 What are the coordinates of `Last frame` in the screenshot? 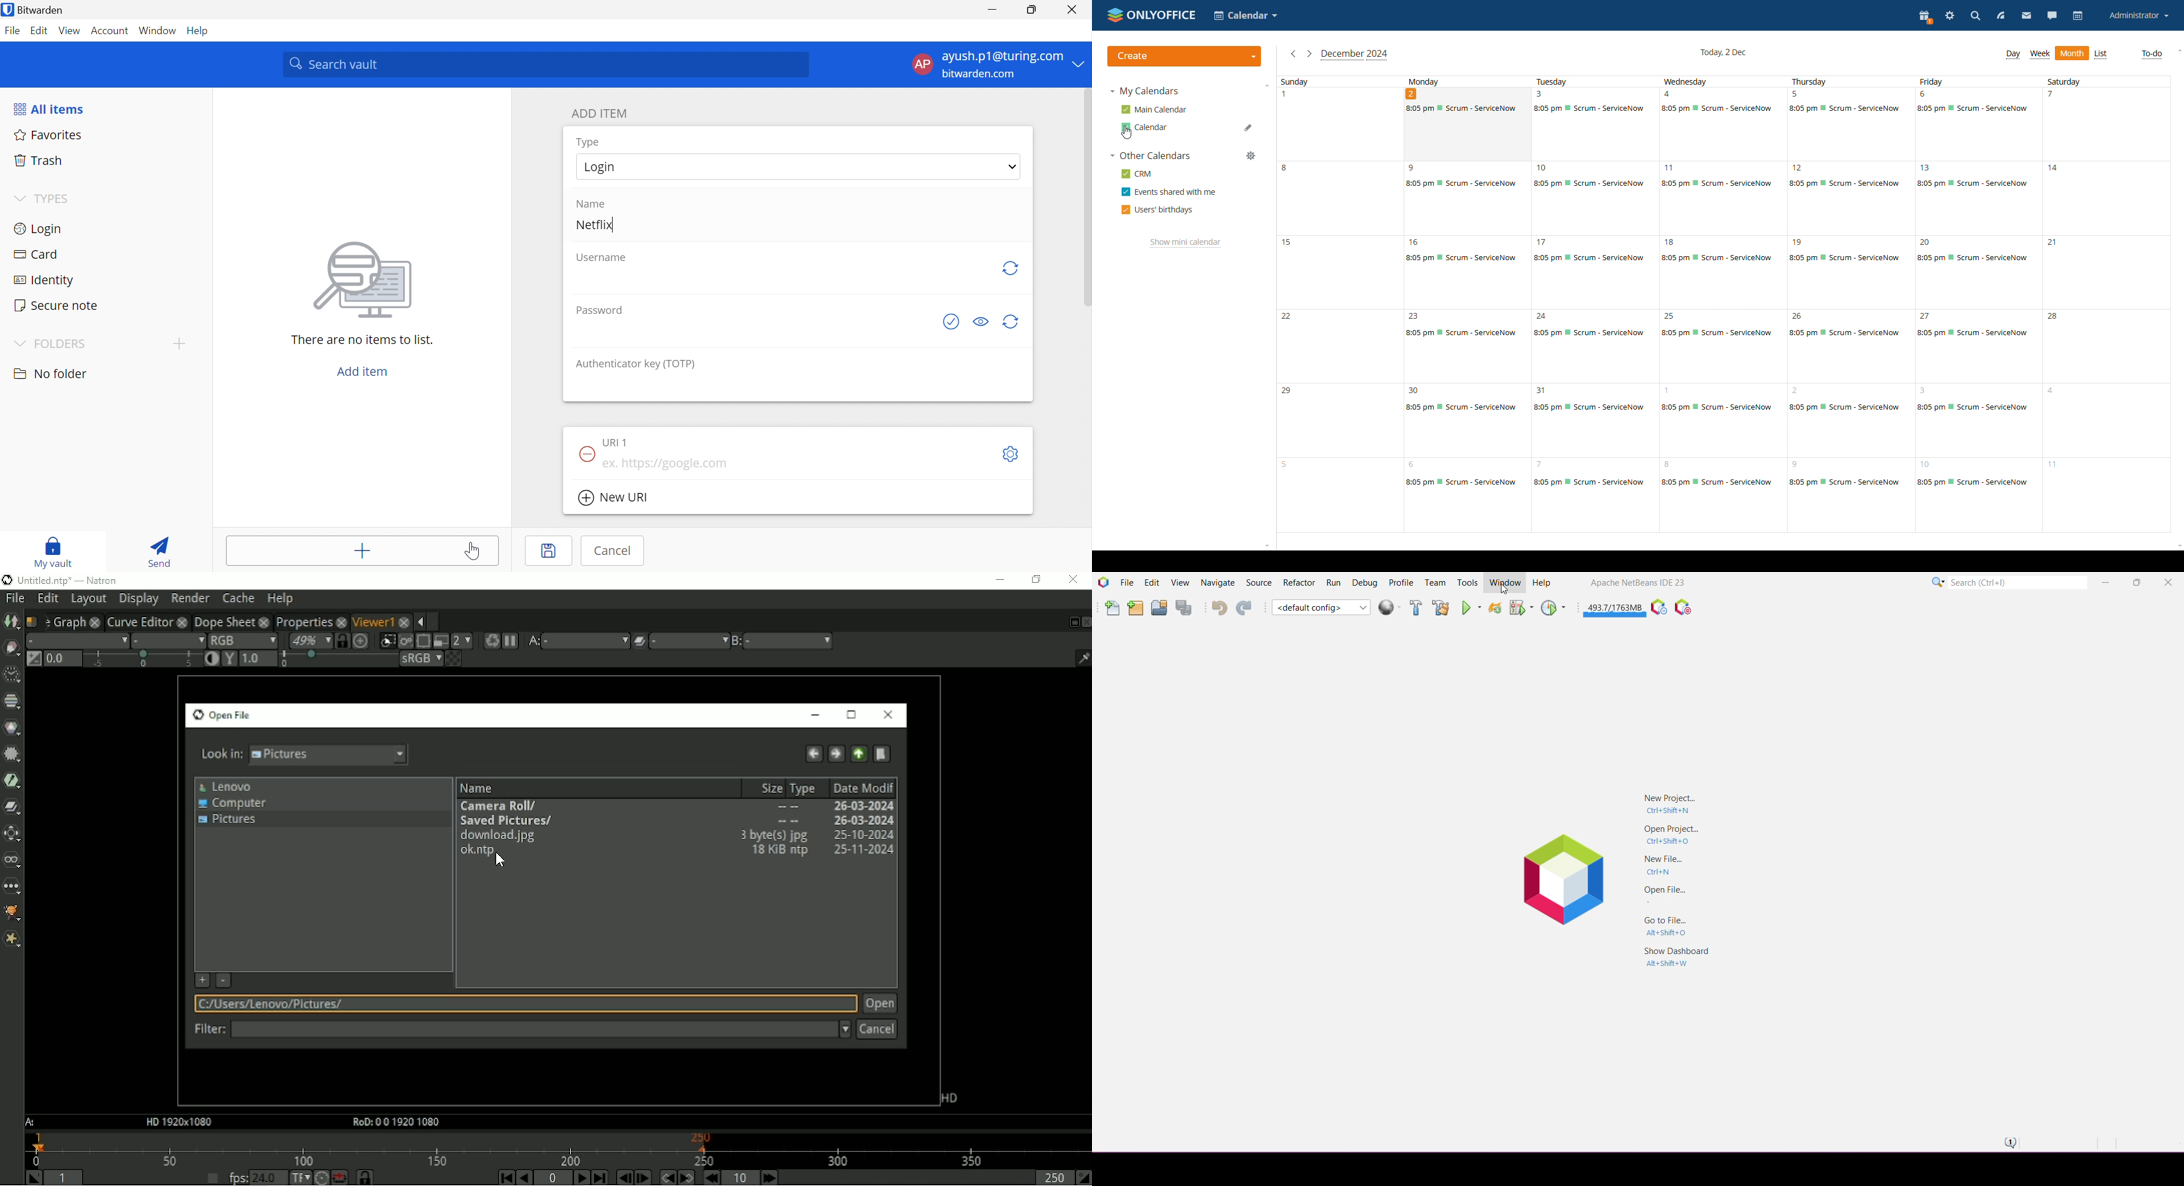 It's located at (599, 1177).